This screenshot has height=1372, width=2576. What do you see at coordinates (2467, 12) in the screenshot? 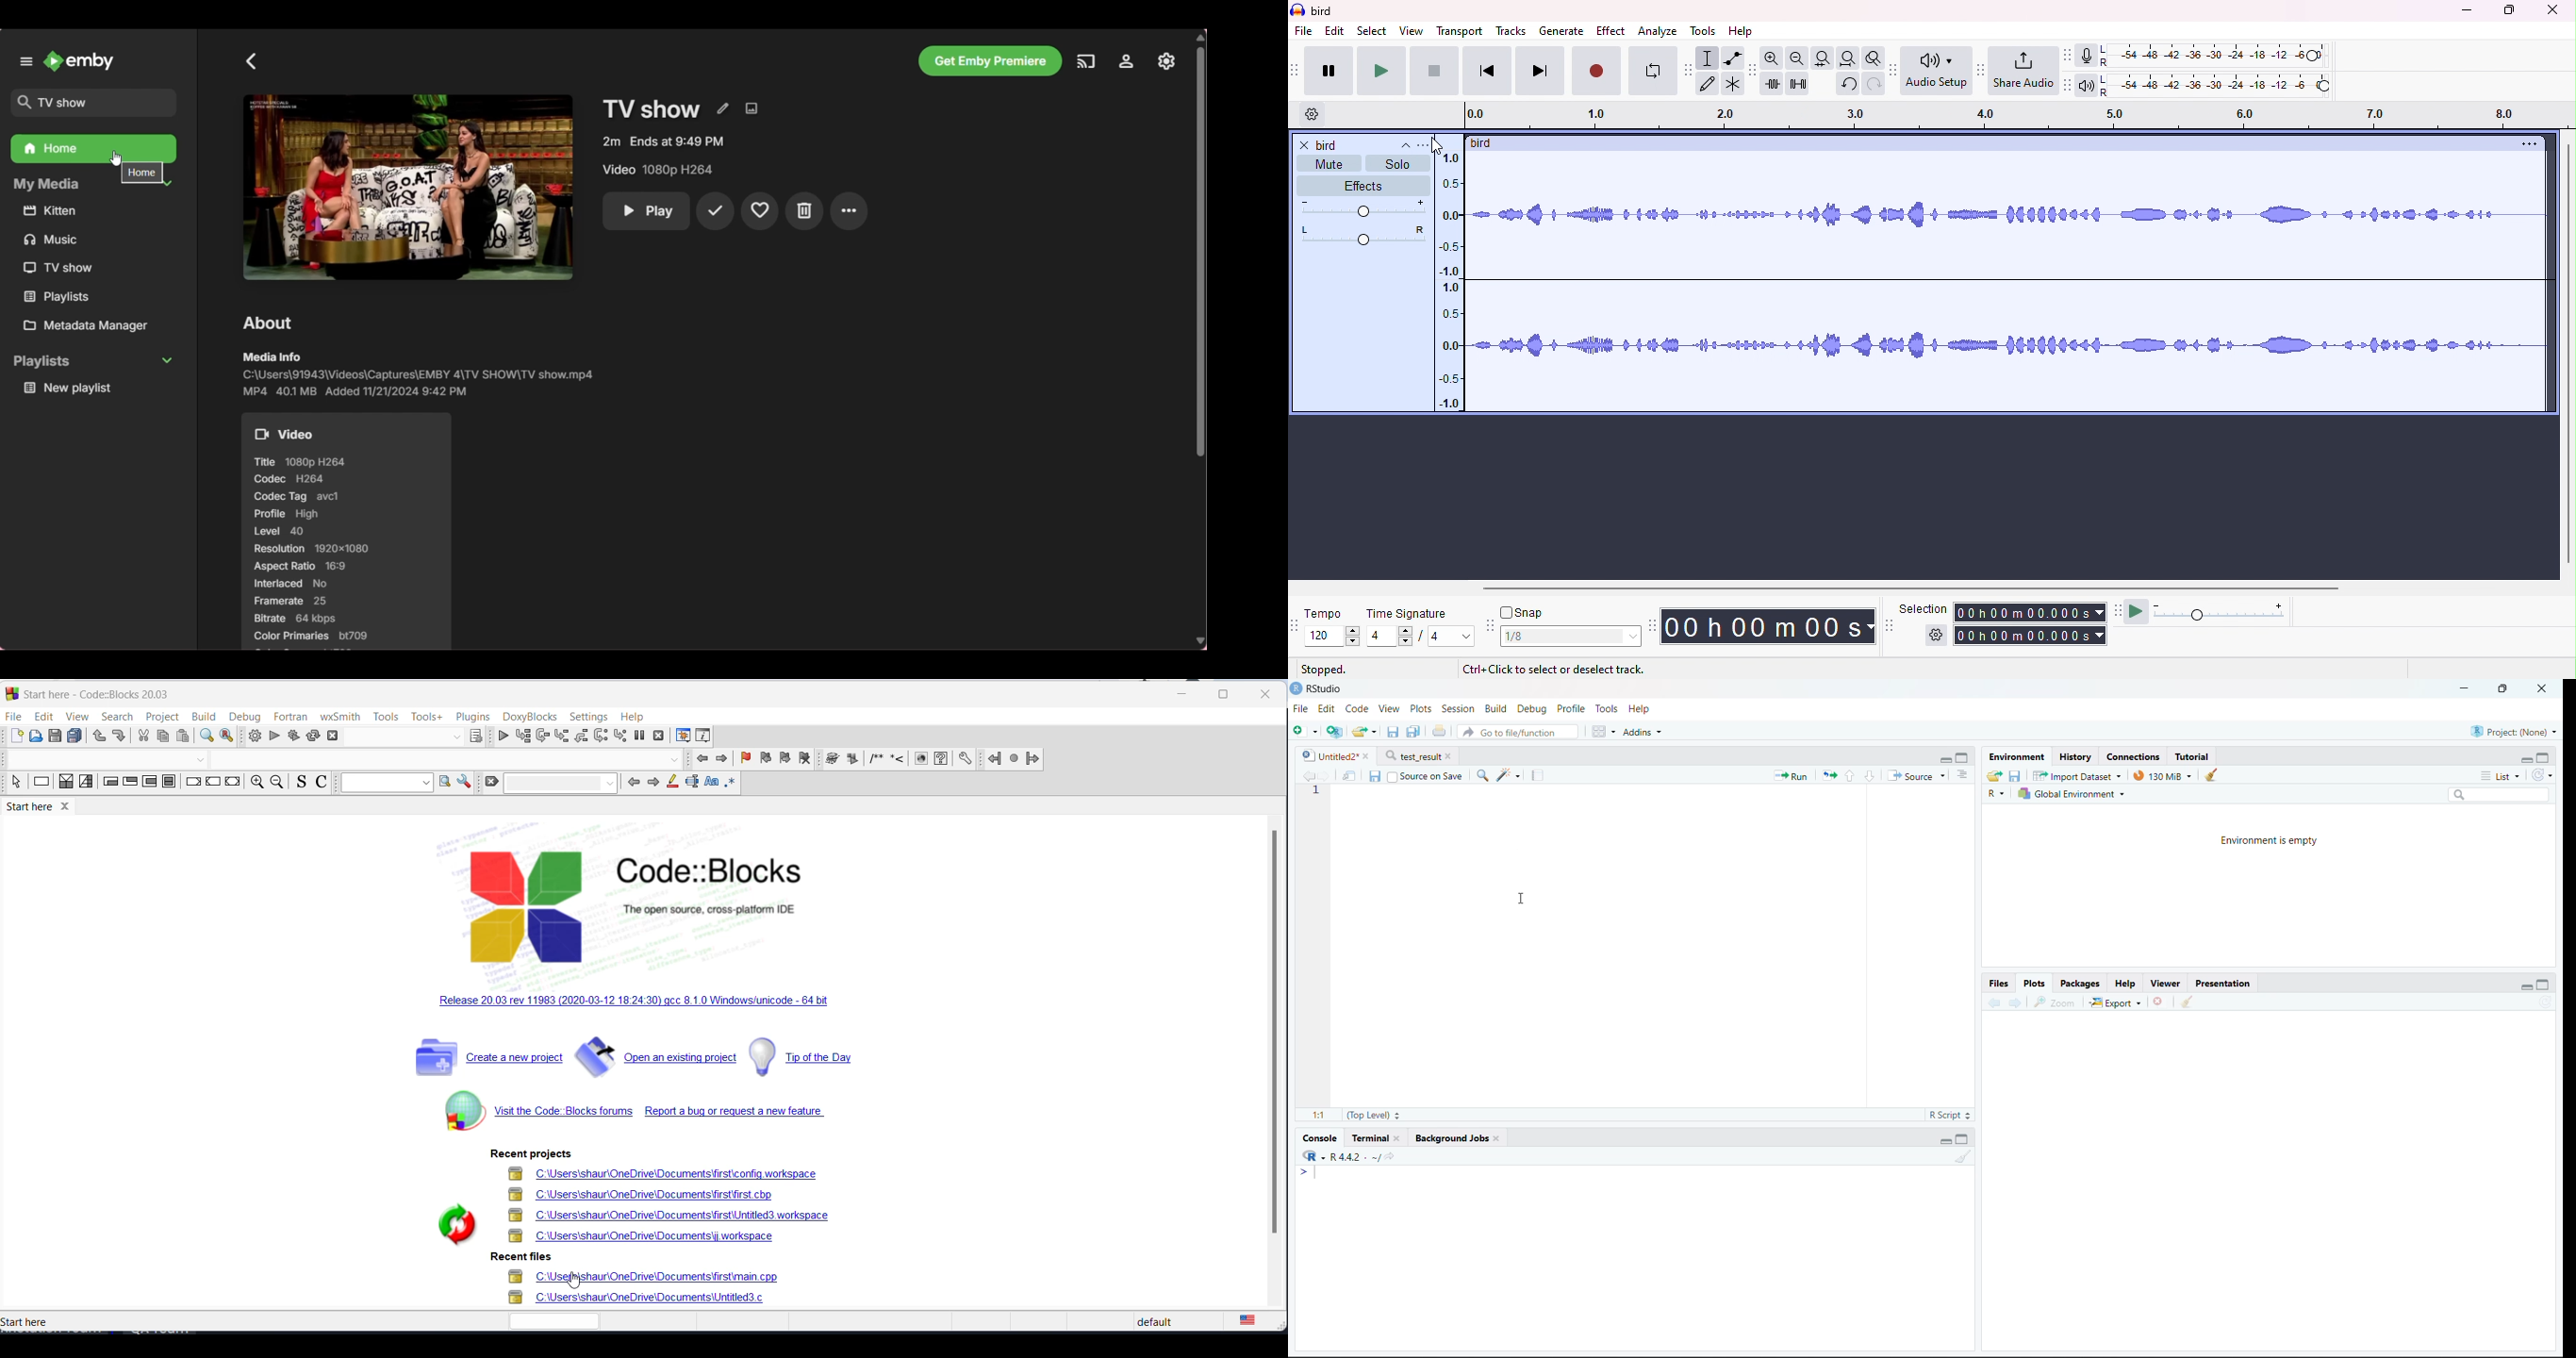
I see `minimize` at bounding box center [2467, 12].